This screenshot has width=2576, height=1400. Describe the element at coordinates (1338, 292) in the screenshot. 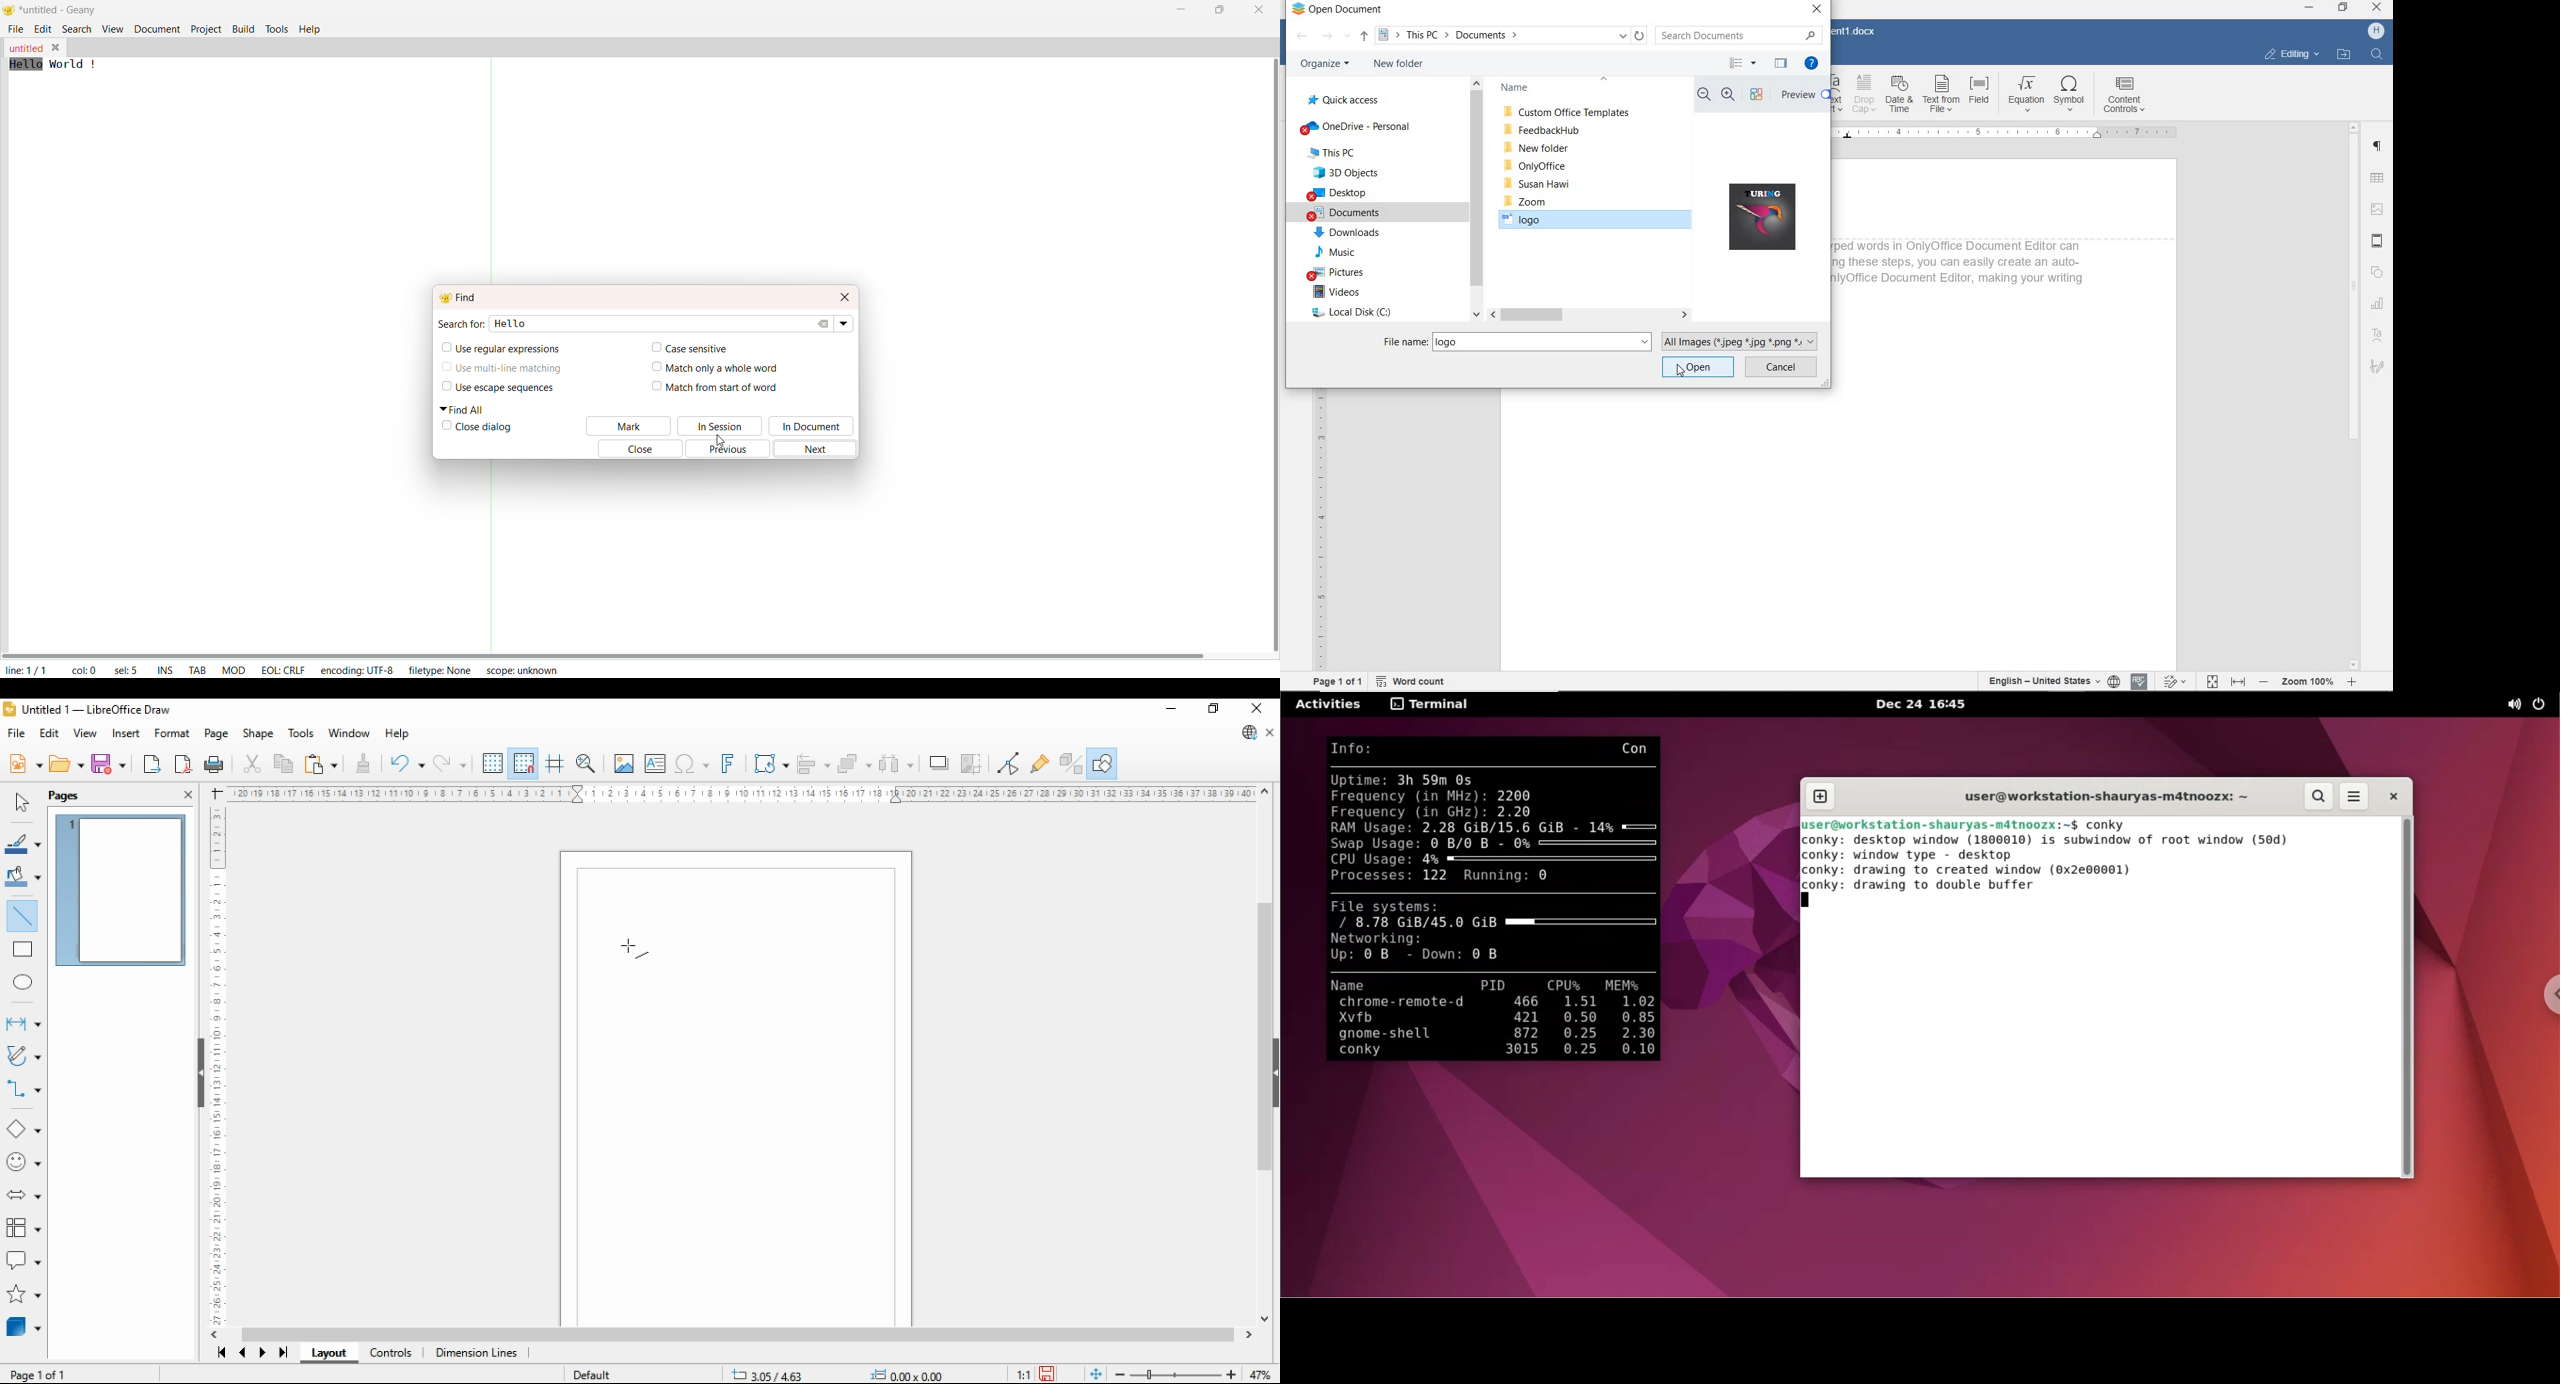

I see `VIDEOS` at that location.